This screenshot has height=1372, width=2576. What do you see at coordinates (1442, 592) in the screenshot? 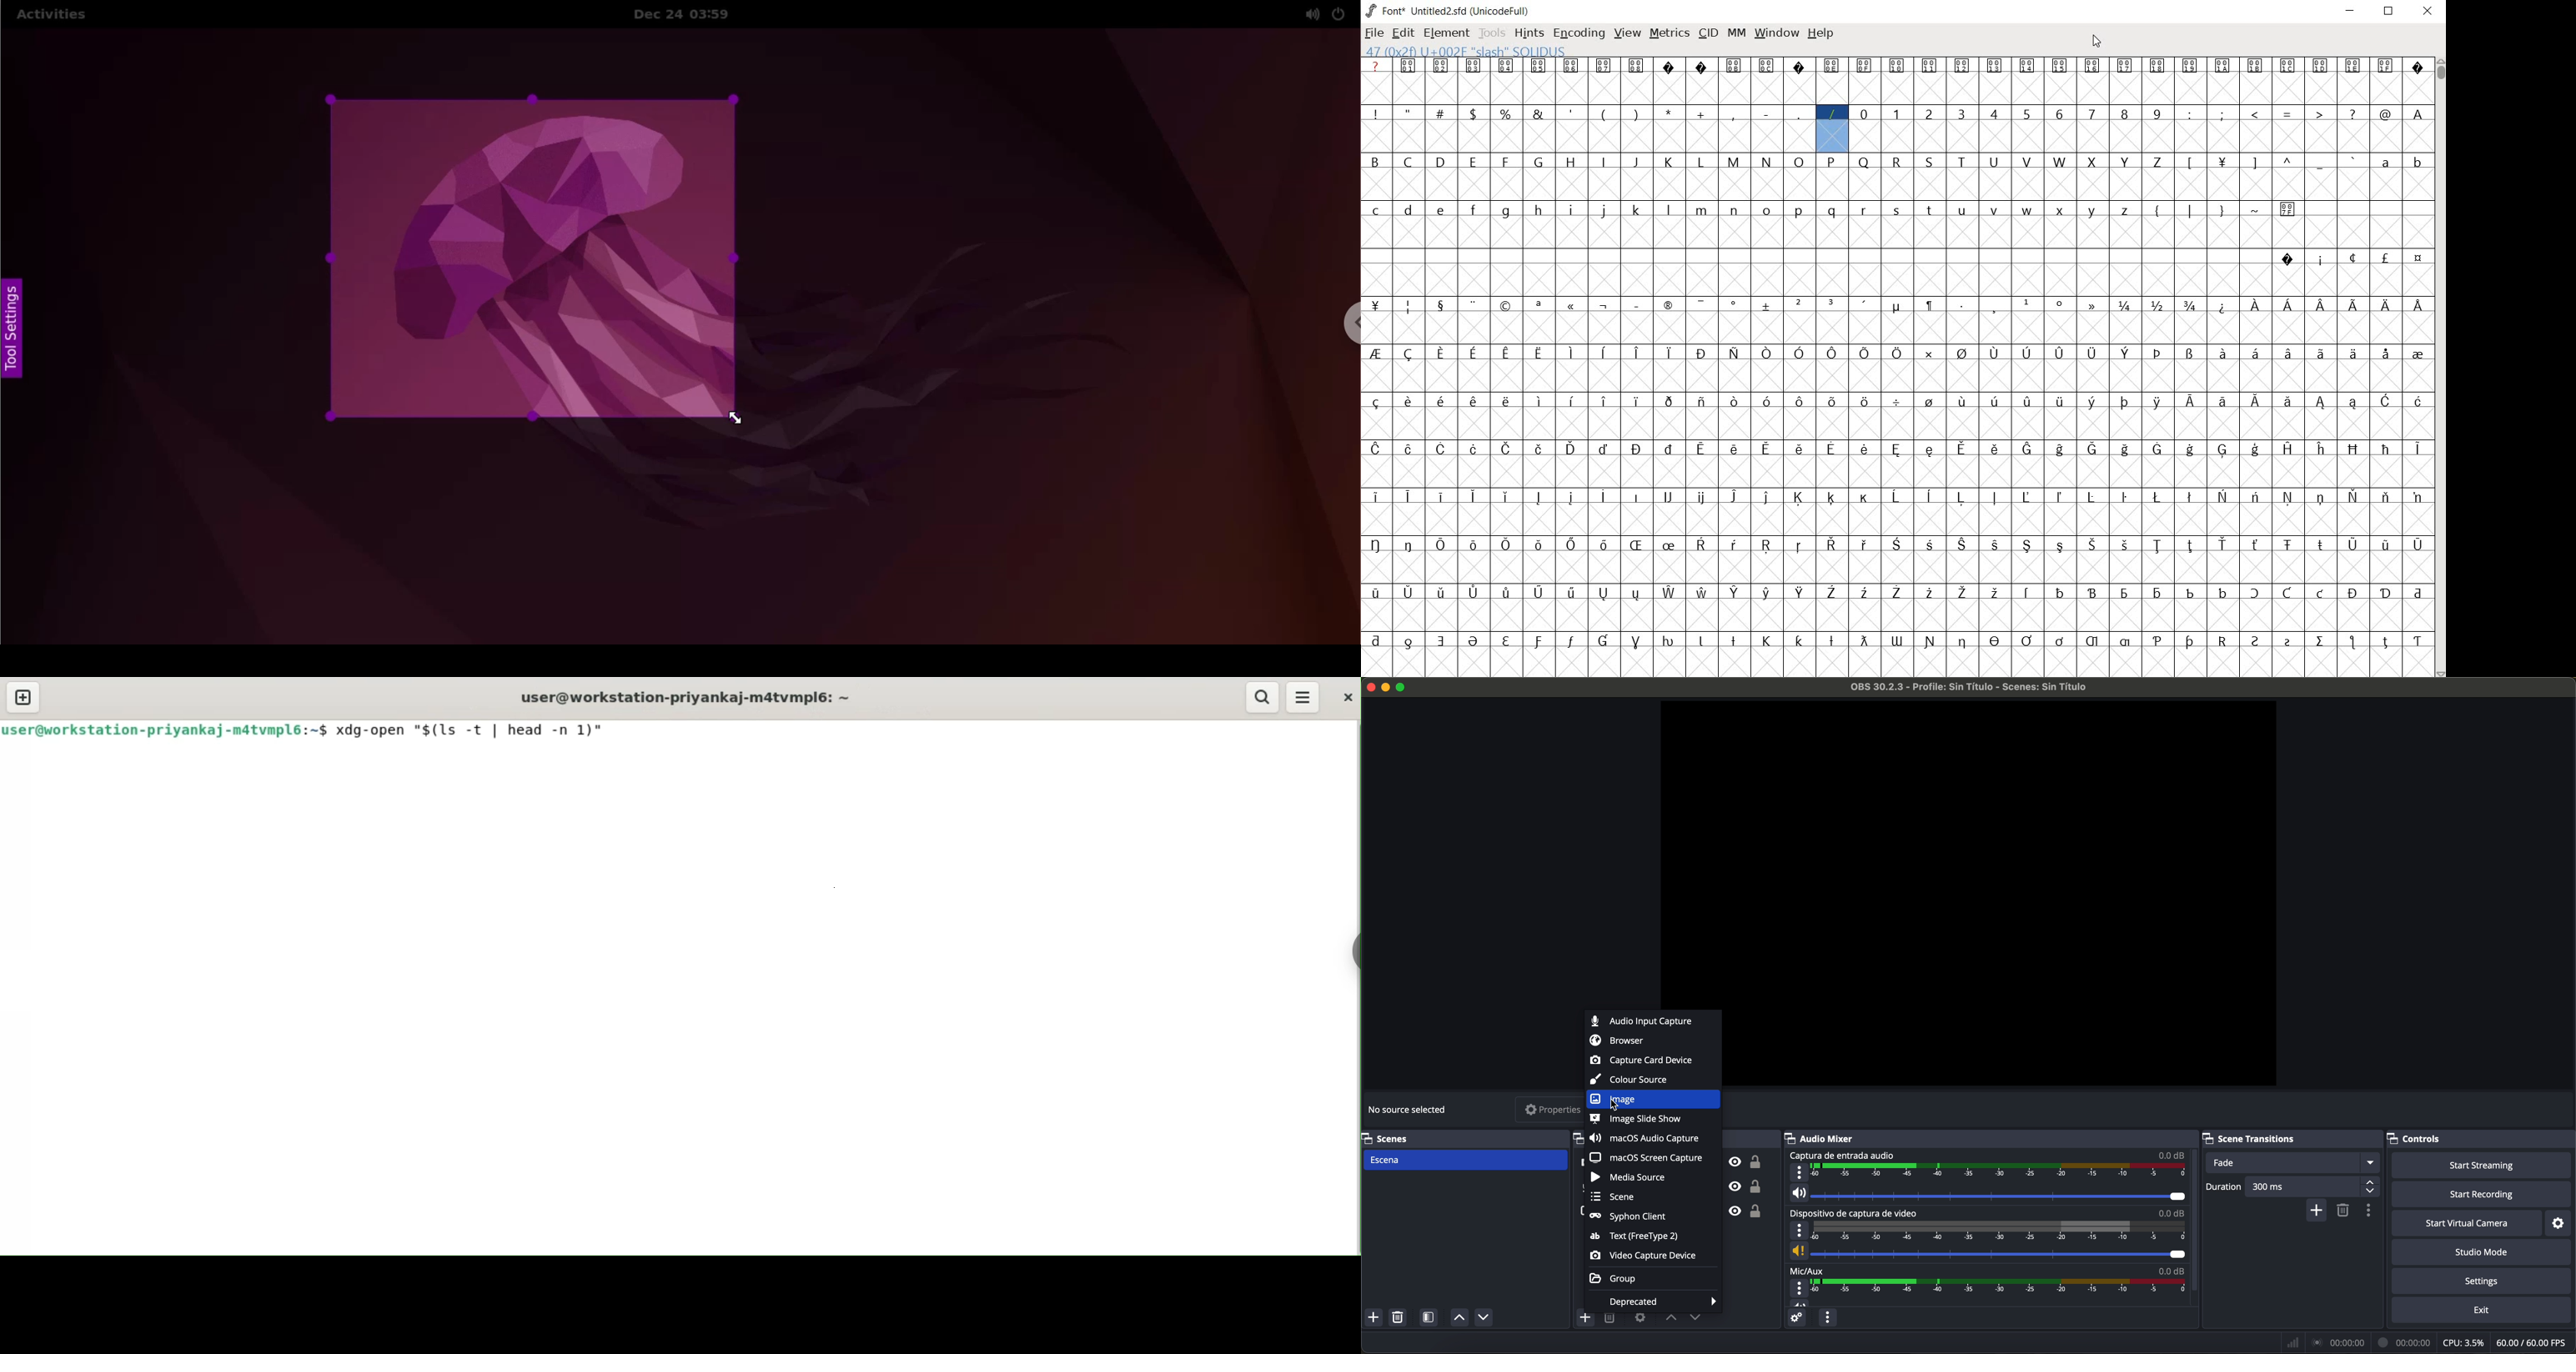
I see `glyph` at bounding box center [1442, 592].